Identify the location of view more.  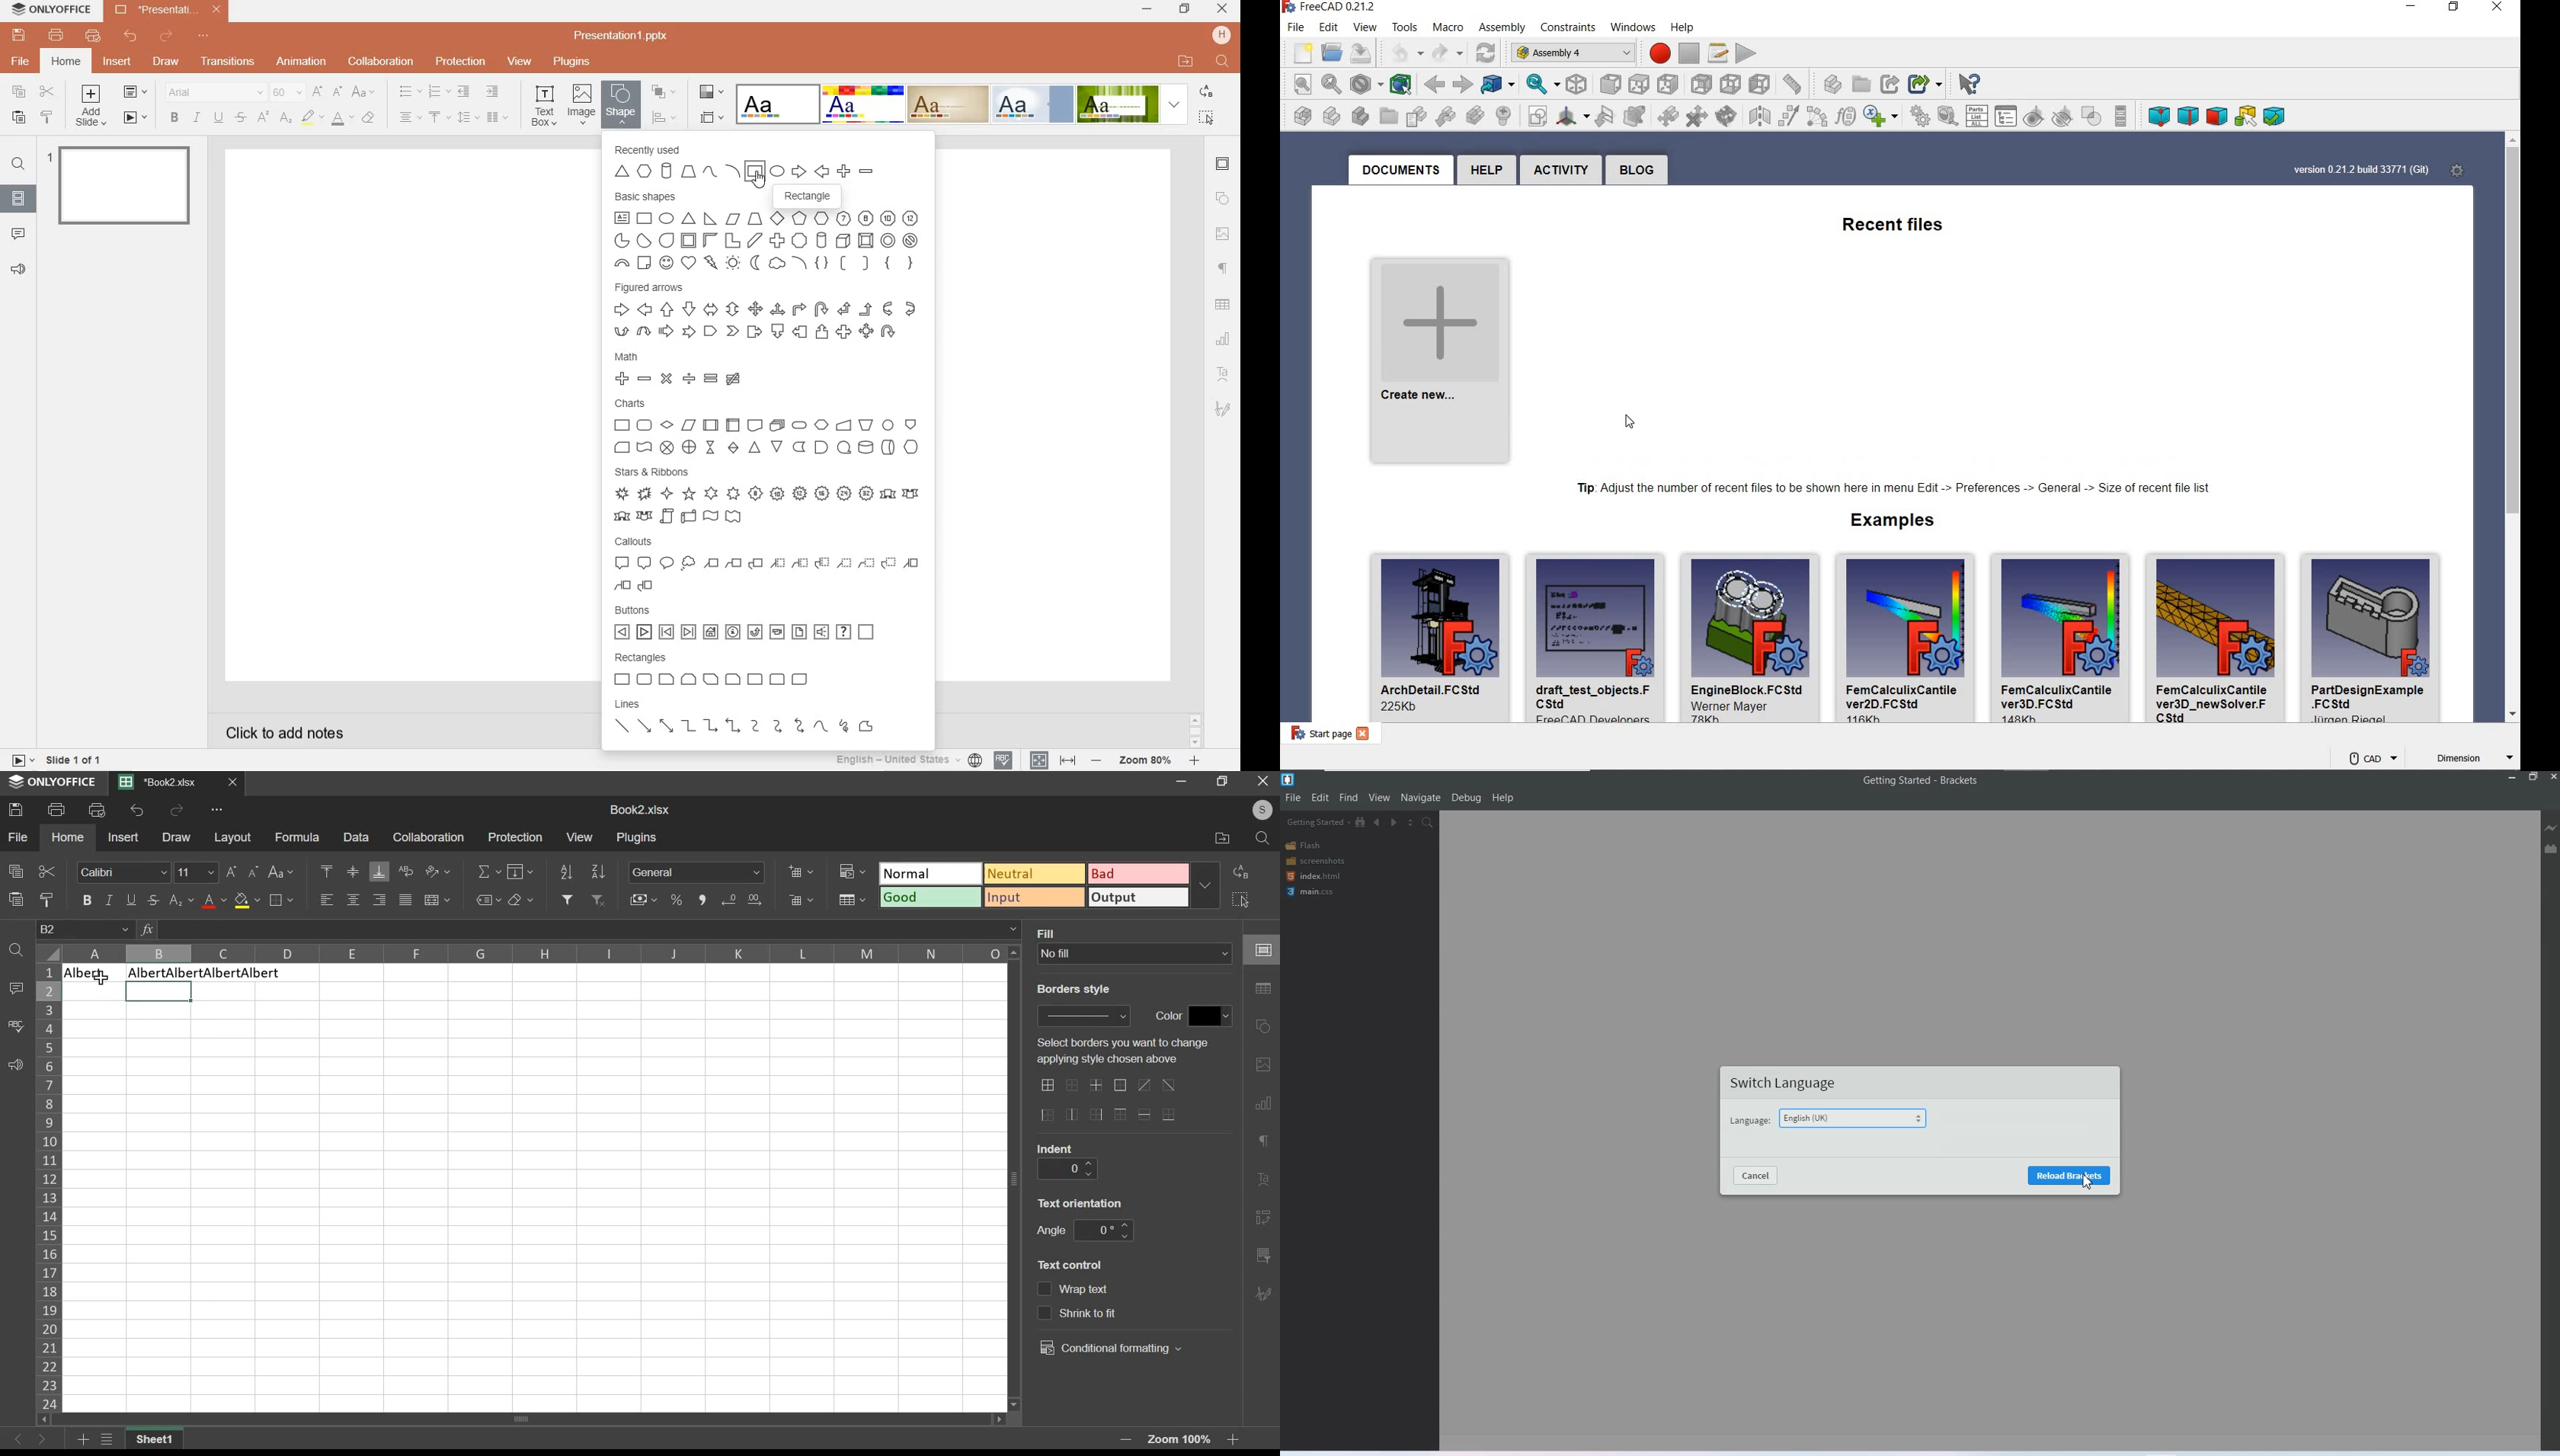
(218, 809).